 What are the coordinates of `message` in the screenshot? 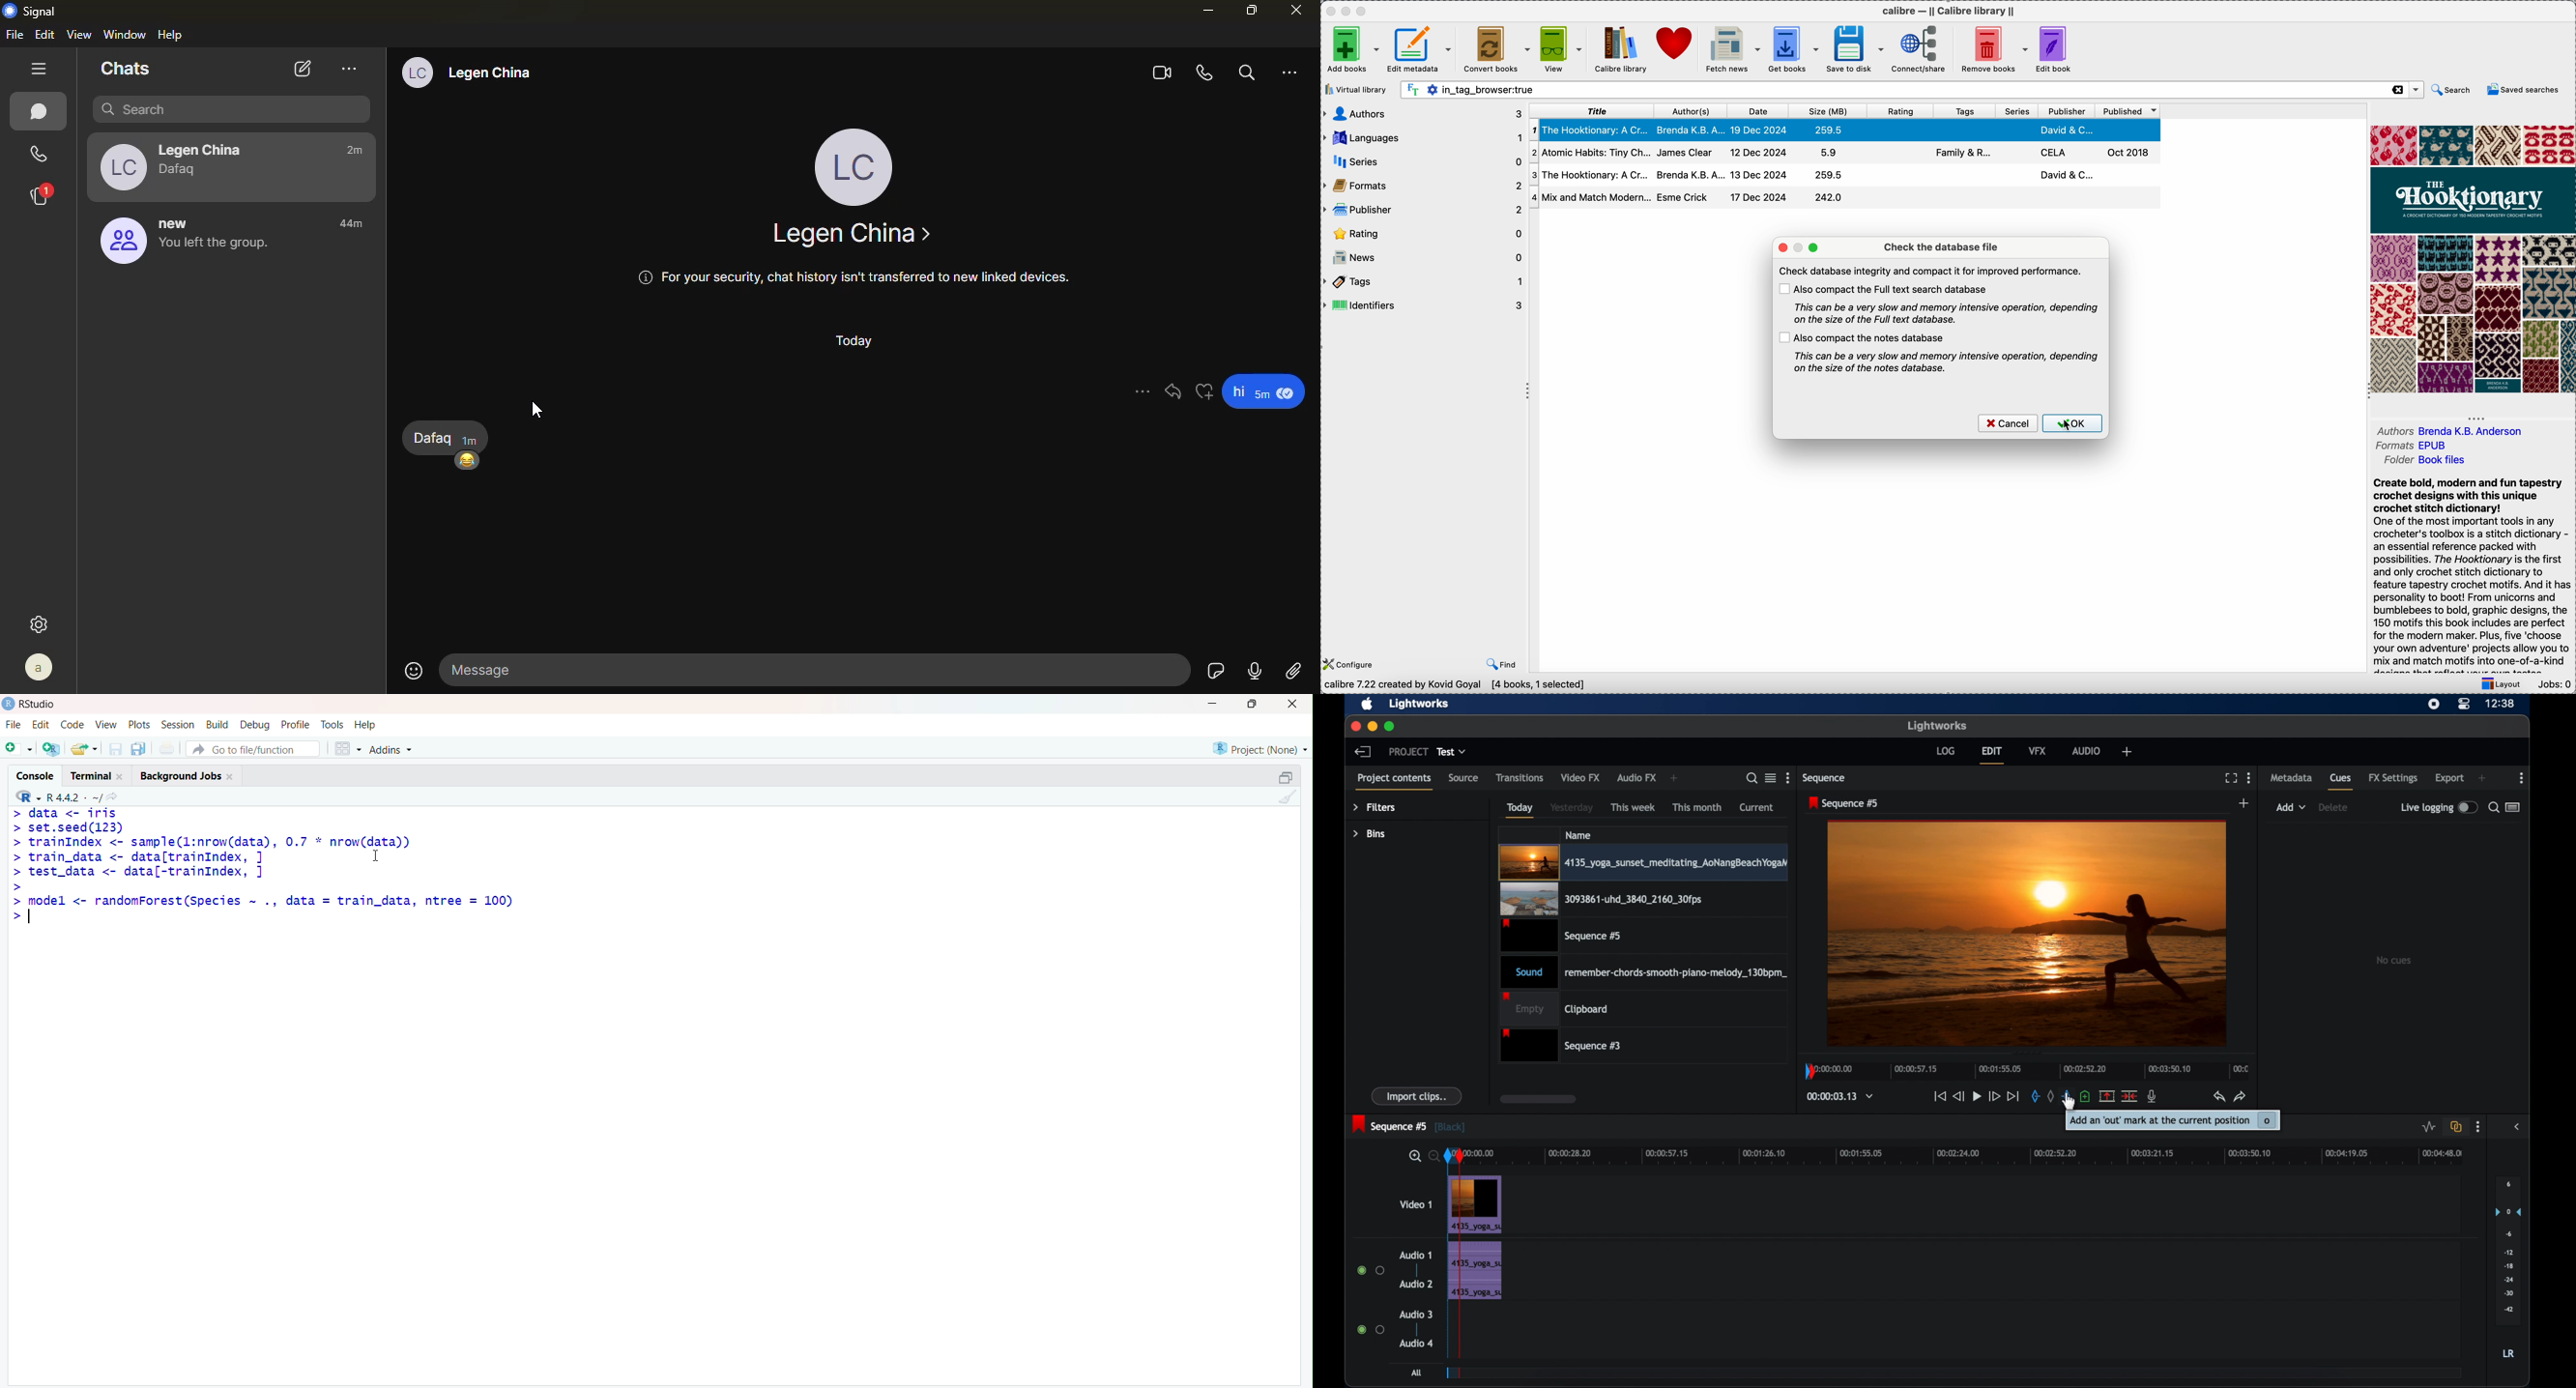 It's located at (819, 667).